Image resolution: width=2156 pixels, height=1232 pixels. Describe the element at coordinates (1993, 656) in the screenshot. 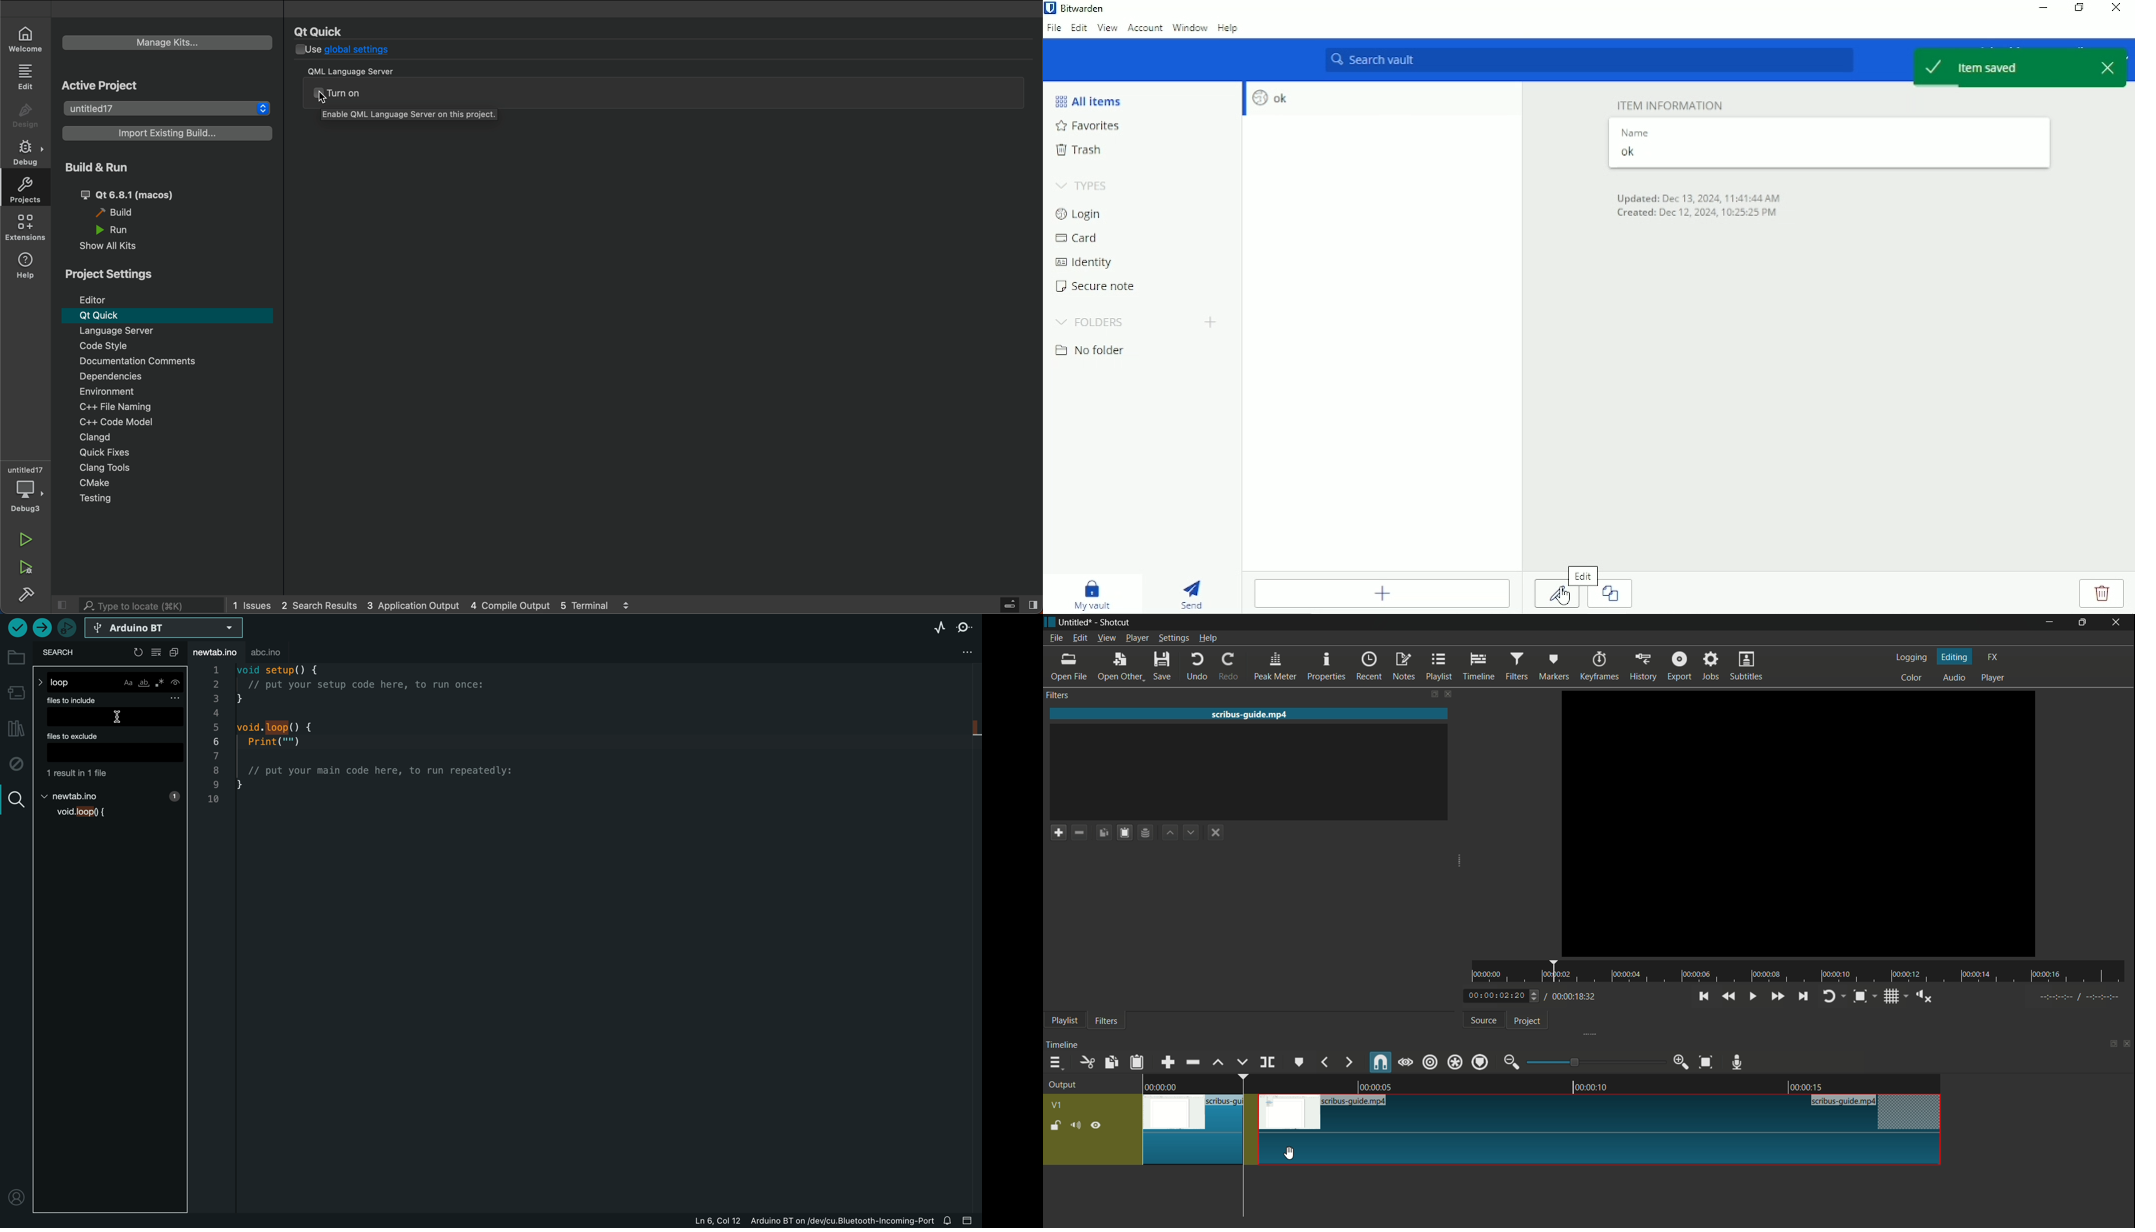

I see `fx` at that location.